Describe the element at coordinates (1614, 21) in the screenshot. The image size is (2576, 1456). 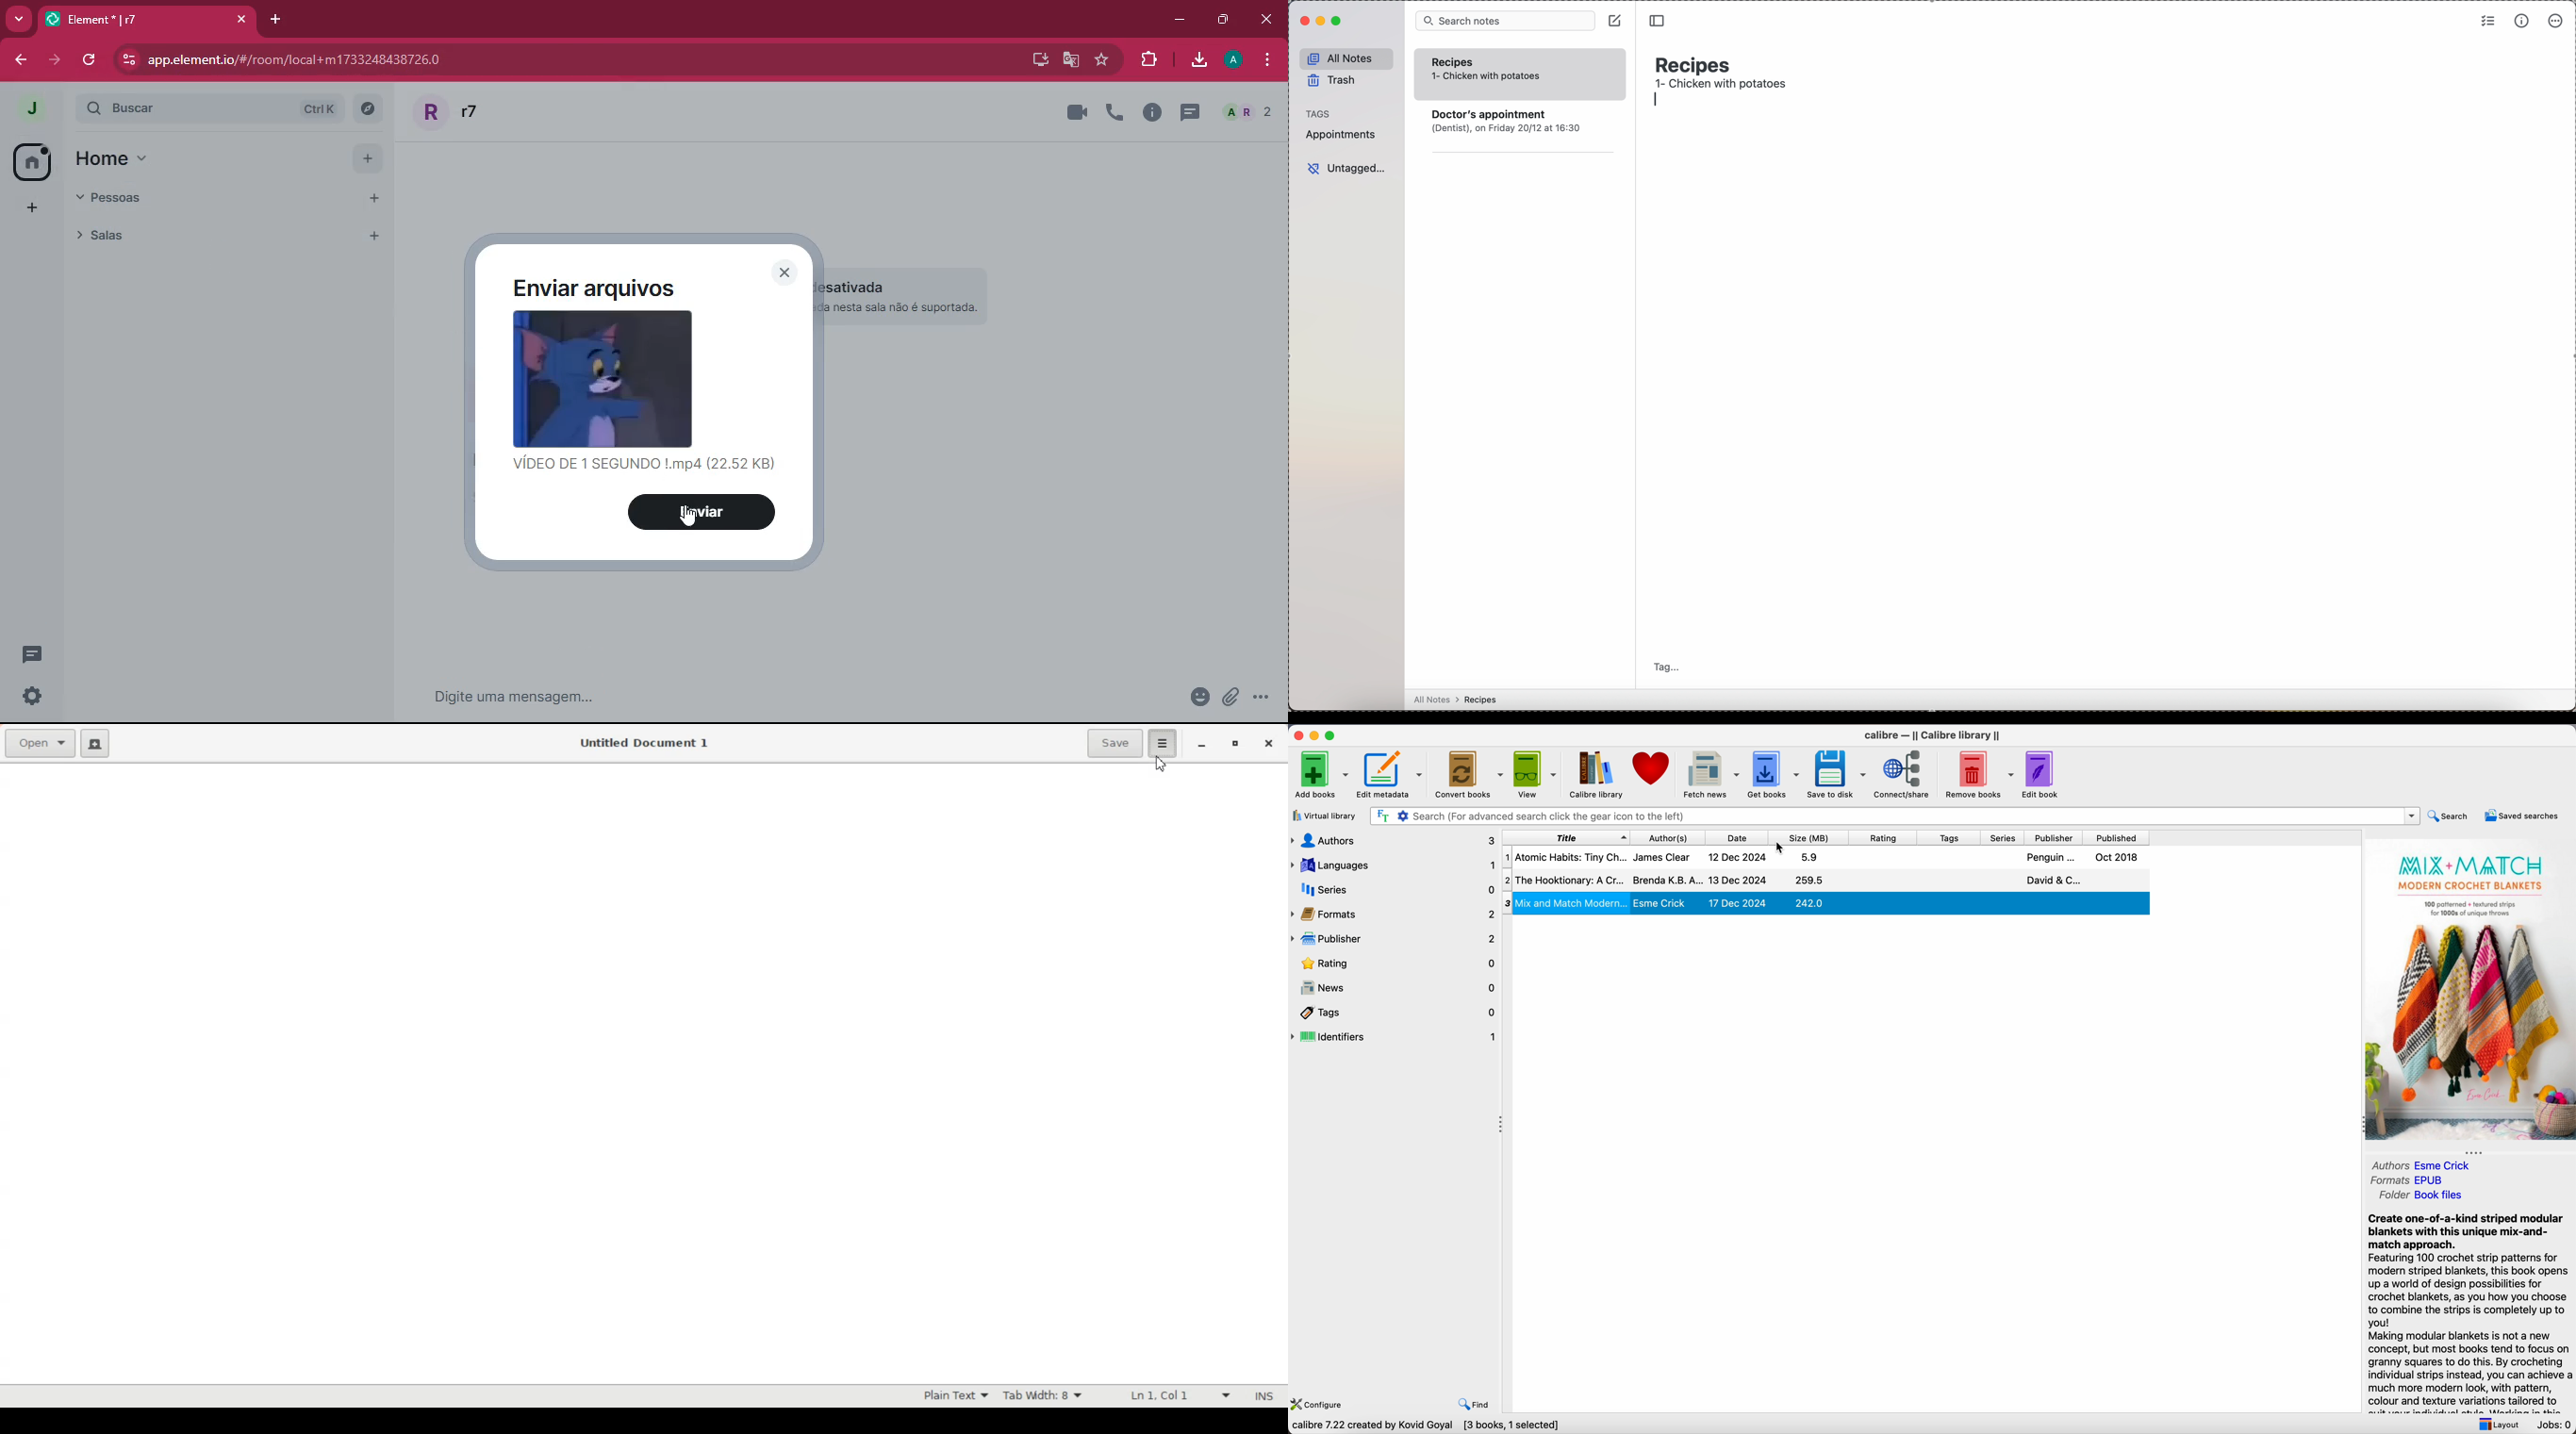
I see `click on create note` at that location.